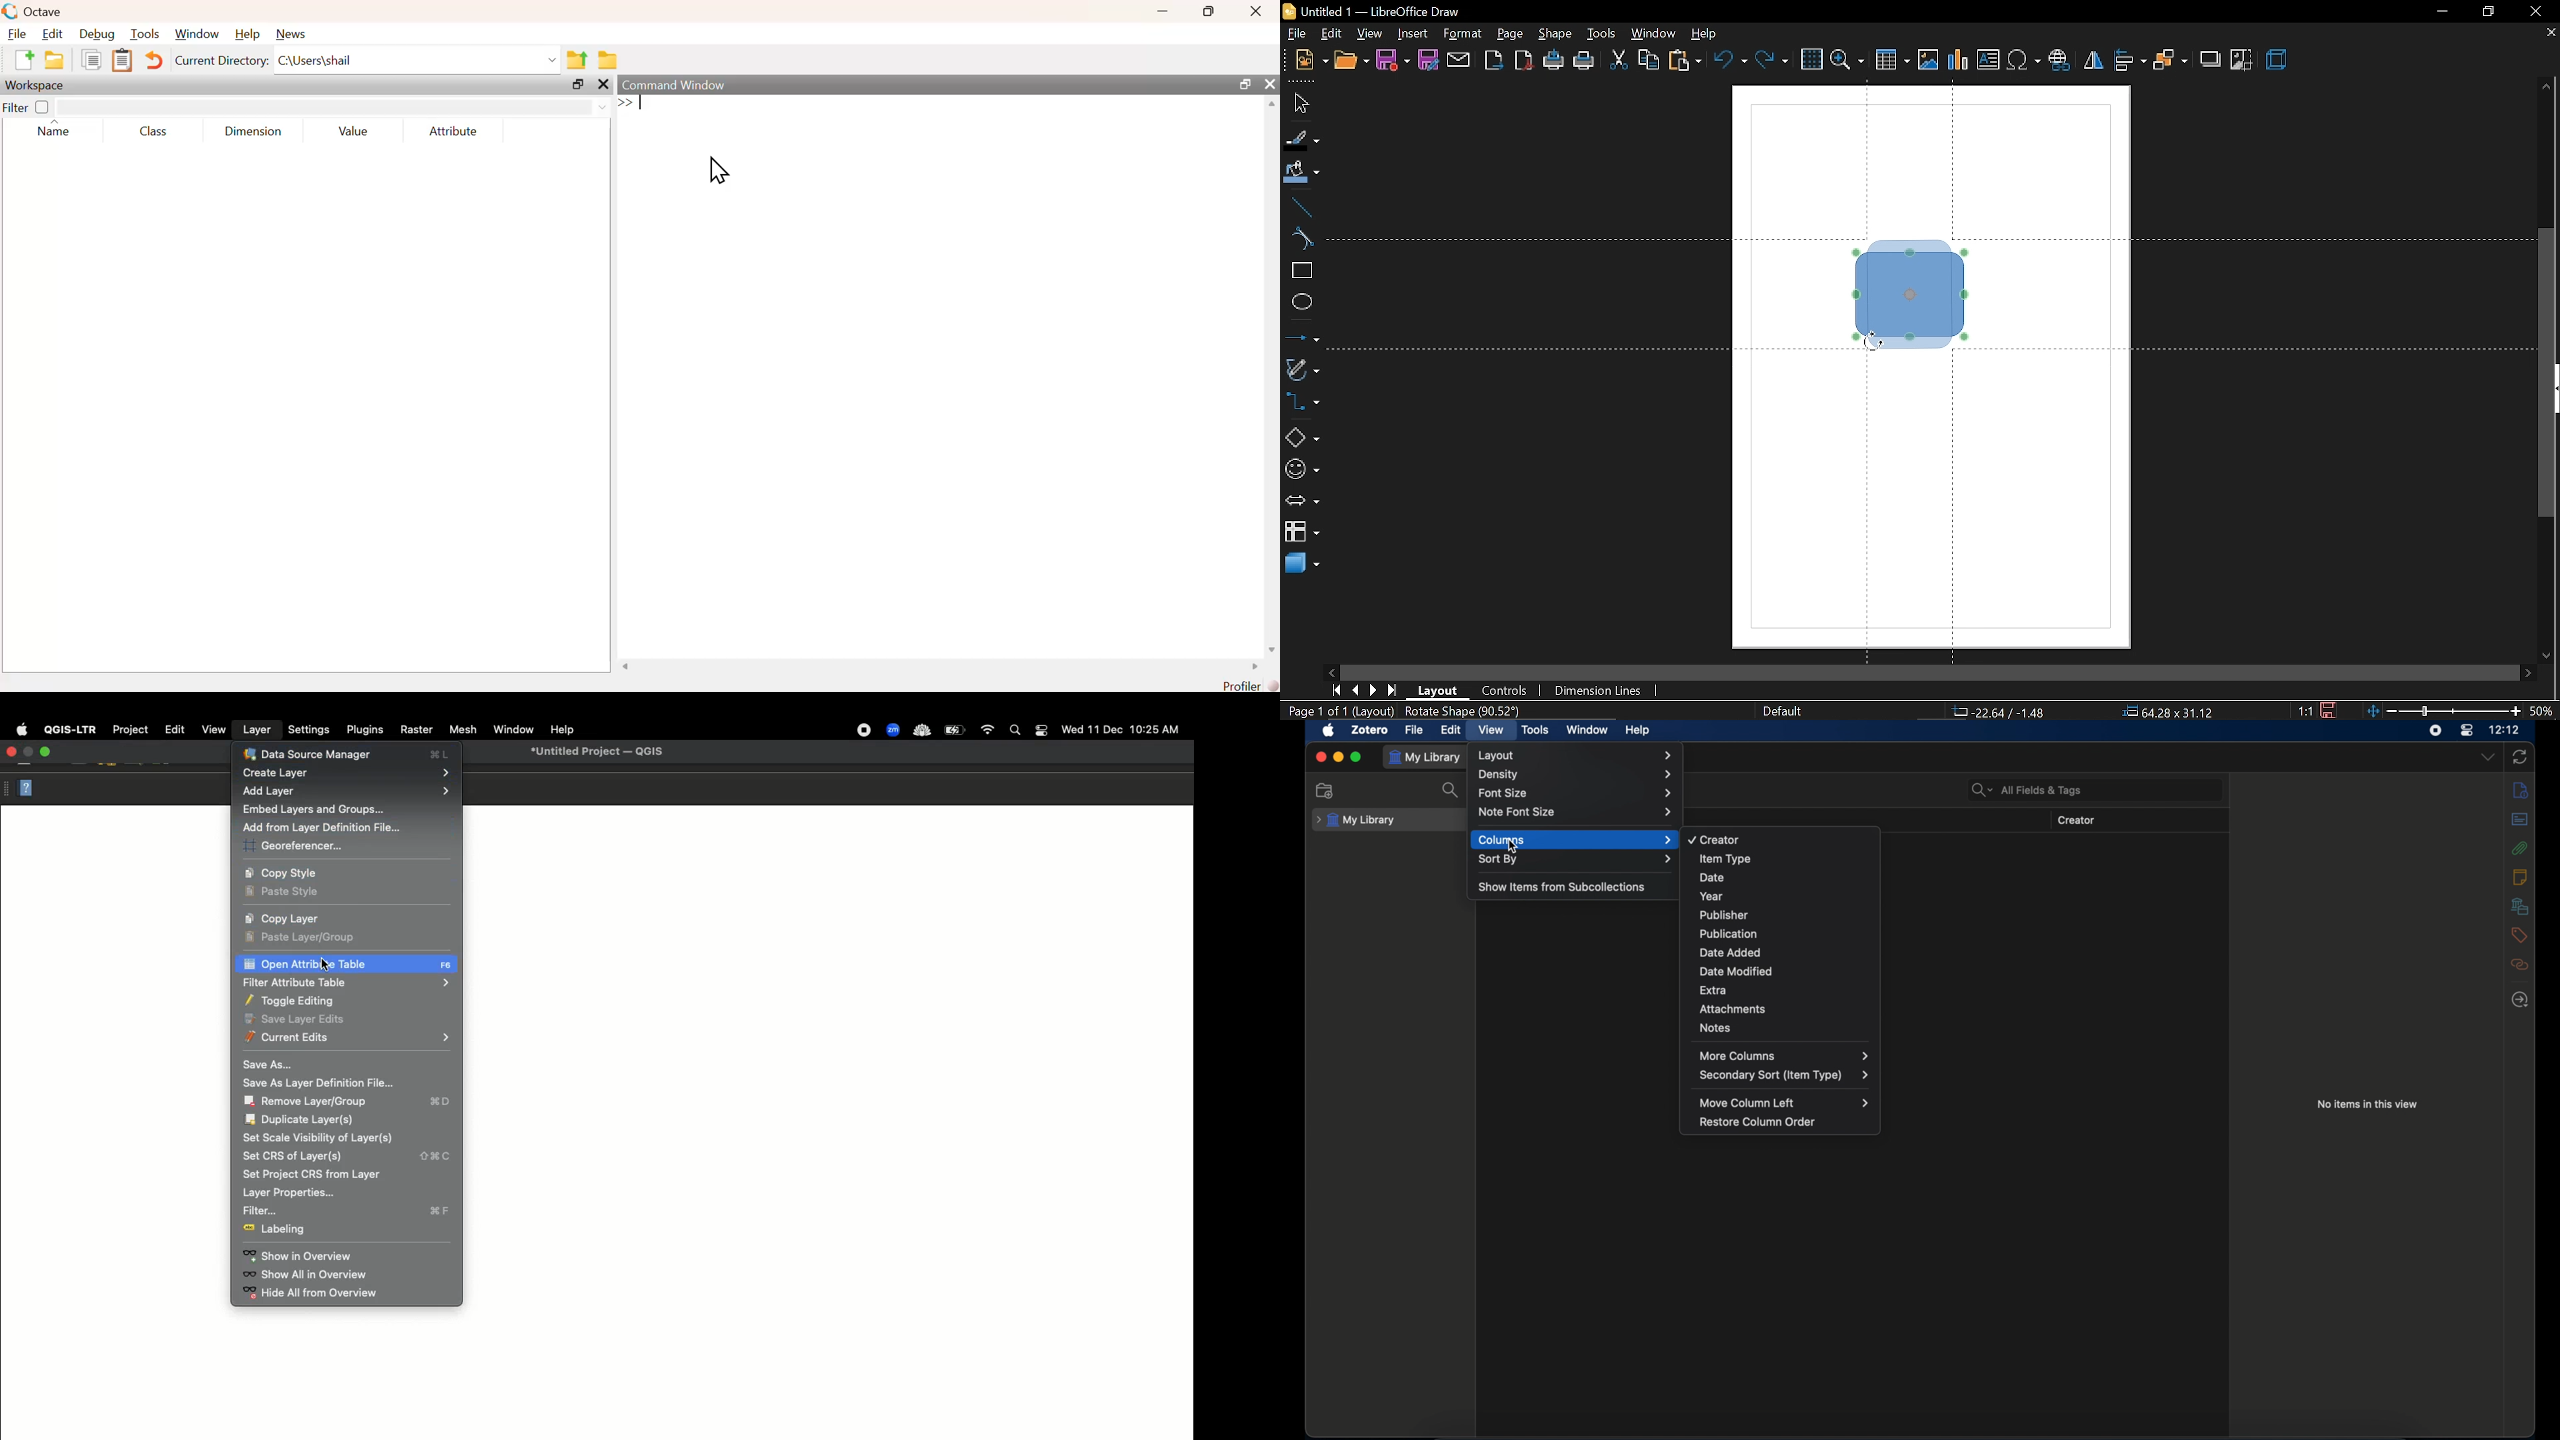  I want to click on close, so click(1255, 12).